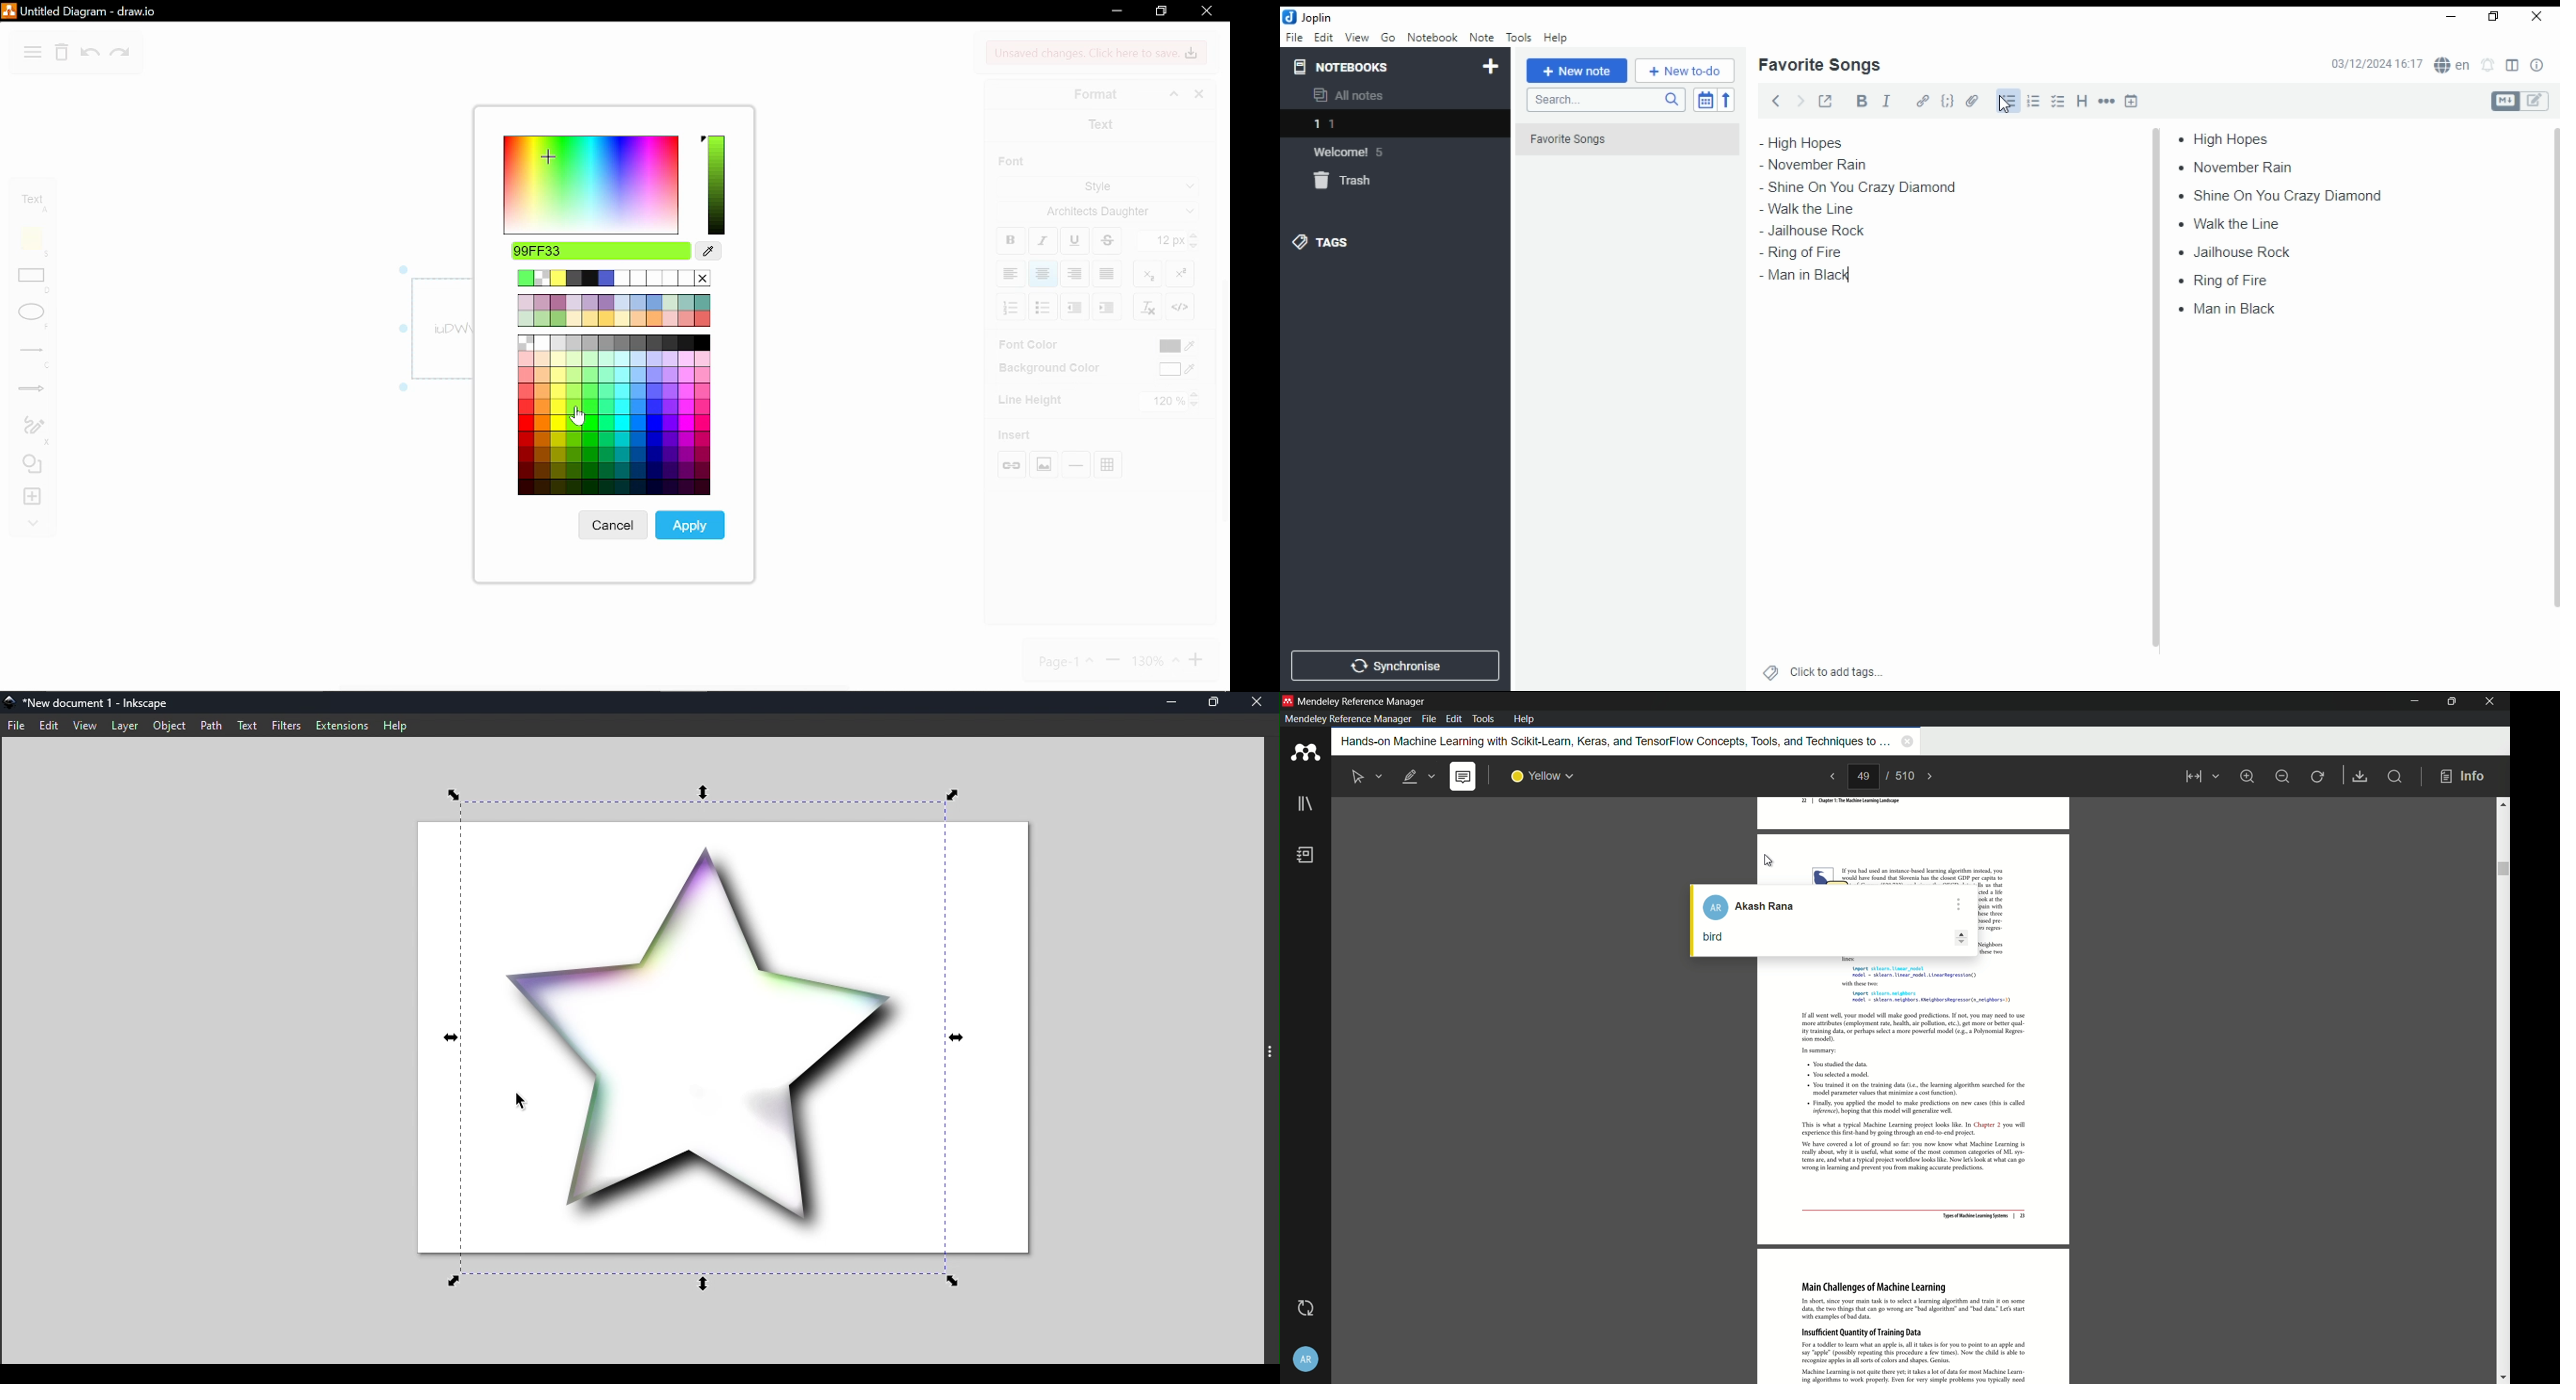 Image resolution: width=2576 pixels, height=1400 pixels. Describe the element at coordinates (615, 310) in the screenshot. I see `other colors` at that location.